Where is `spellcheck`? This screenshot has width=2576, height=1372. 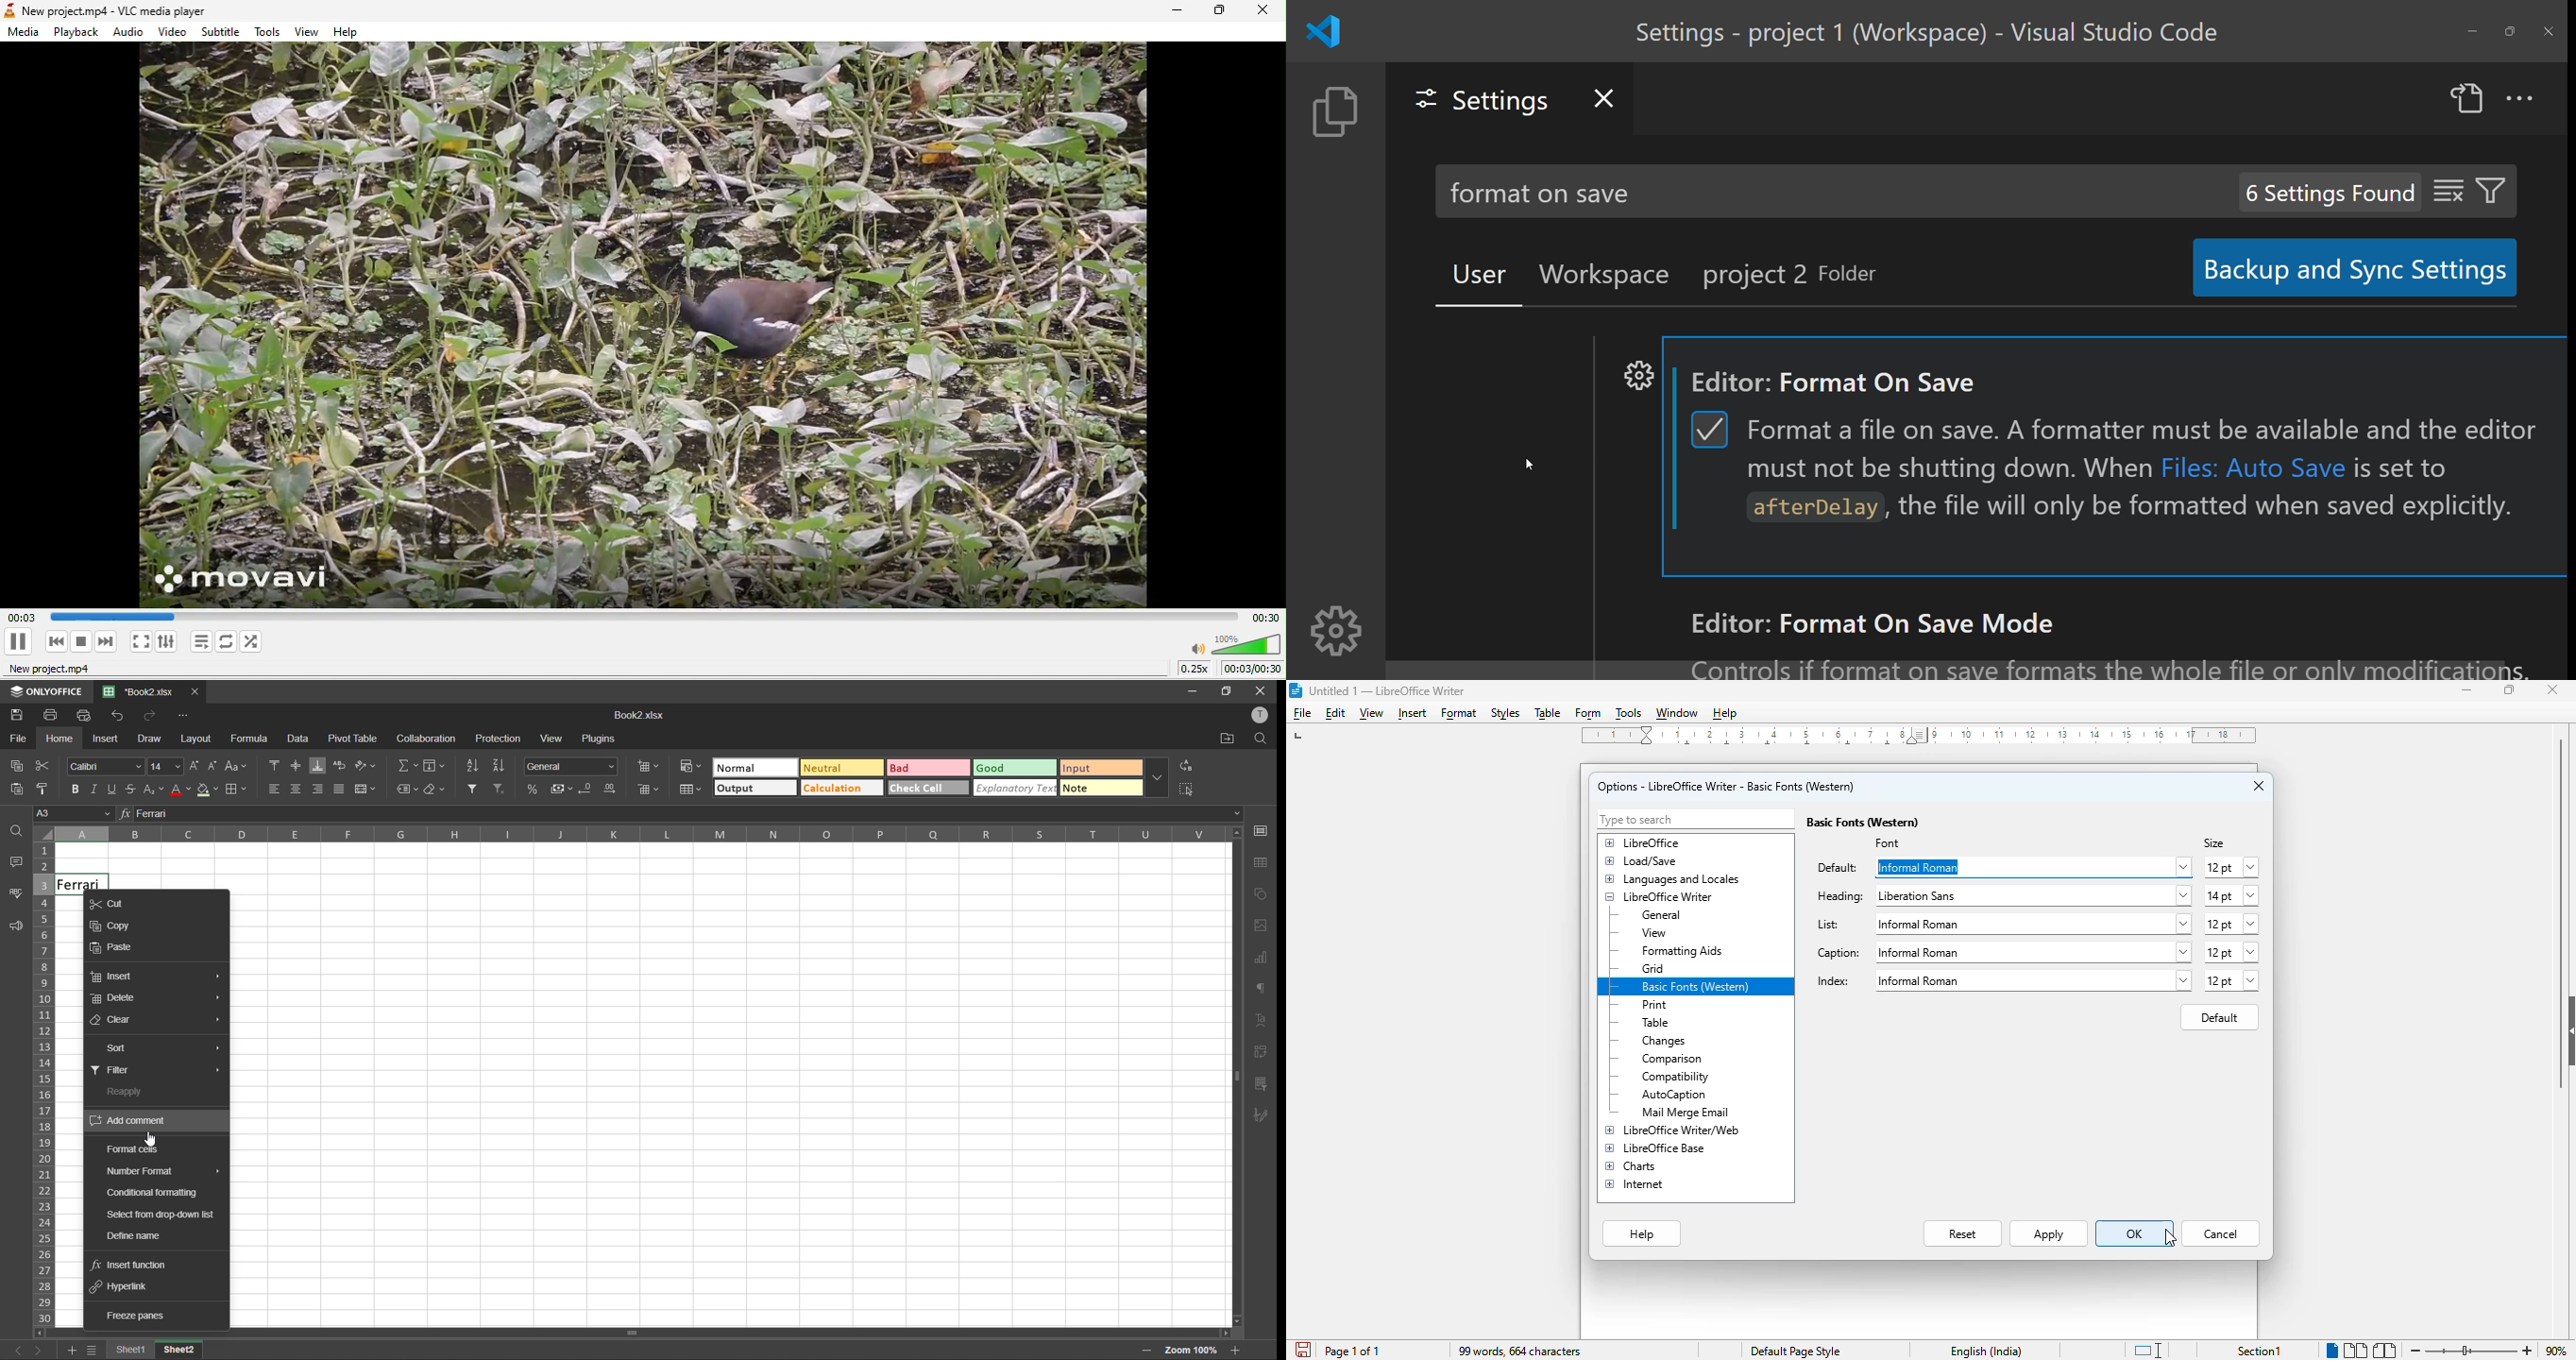 spellcheck is located at coordinates (15, 896).